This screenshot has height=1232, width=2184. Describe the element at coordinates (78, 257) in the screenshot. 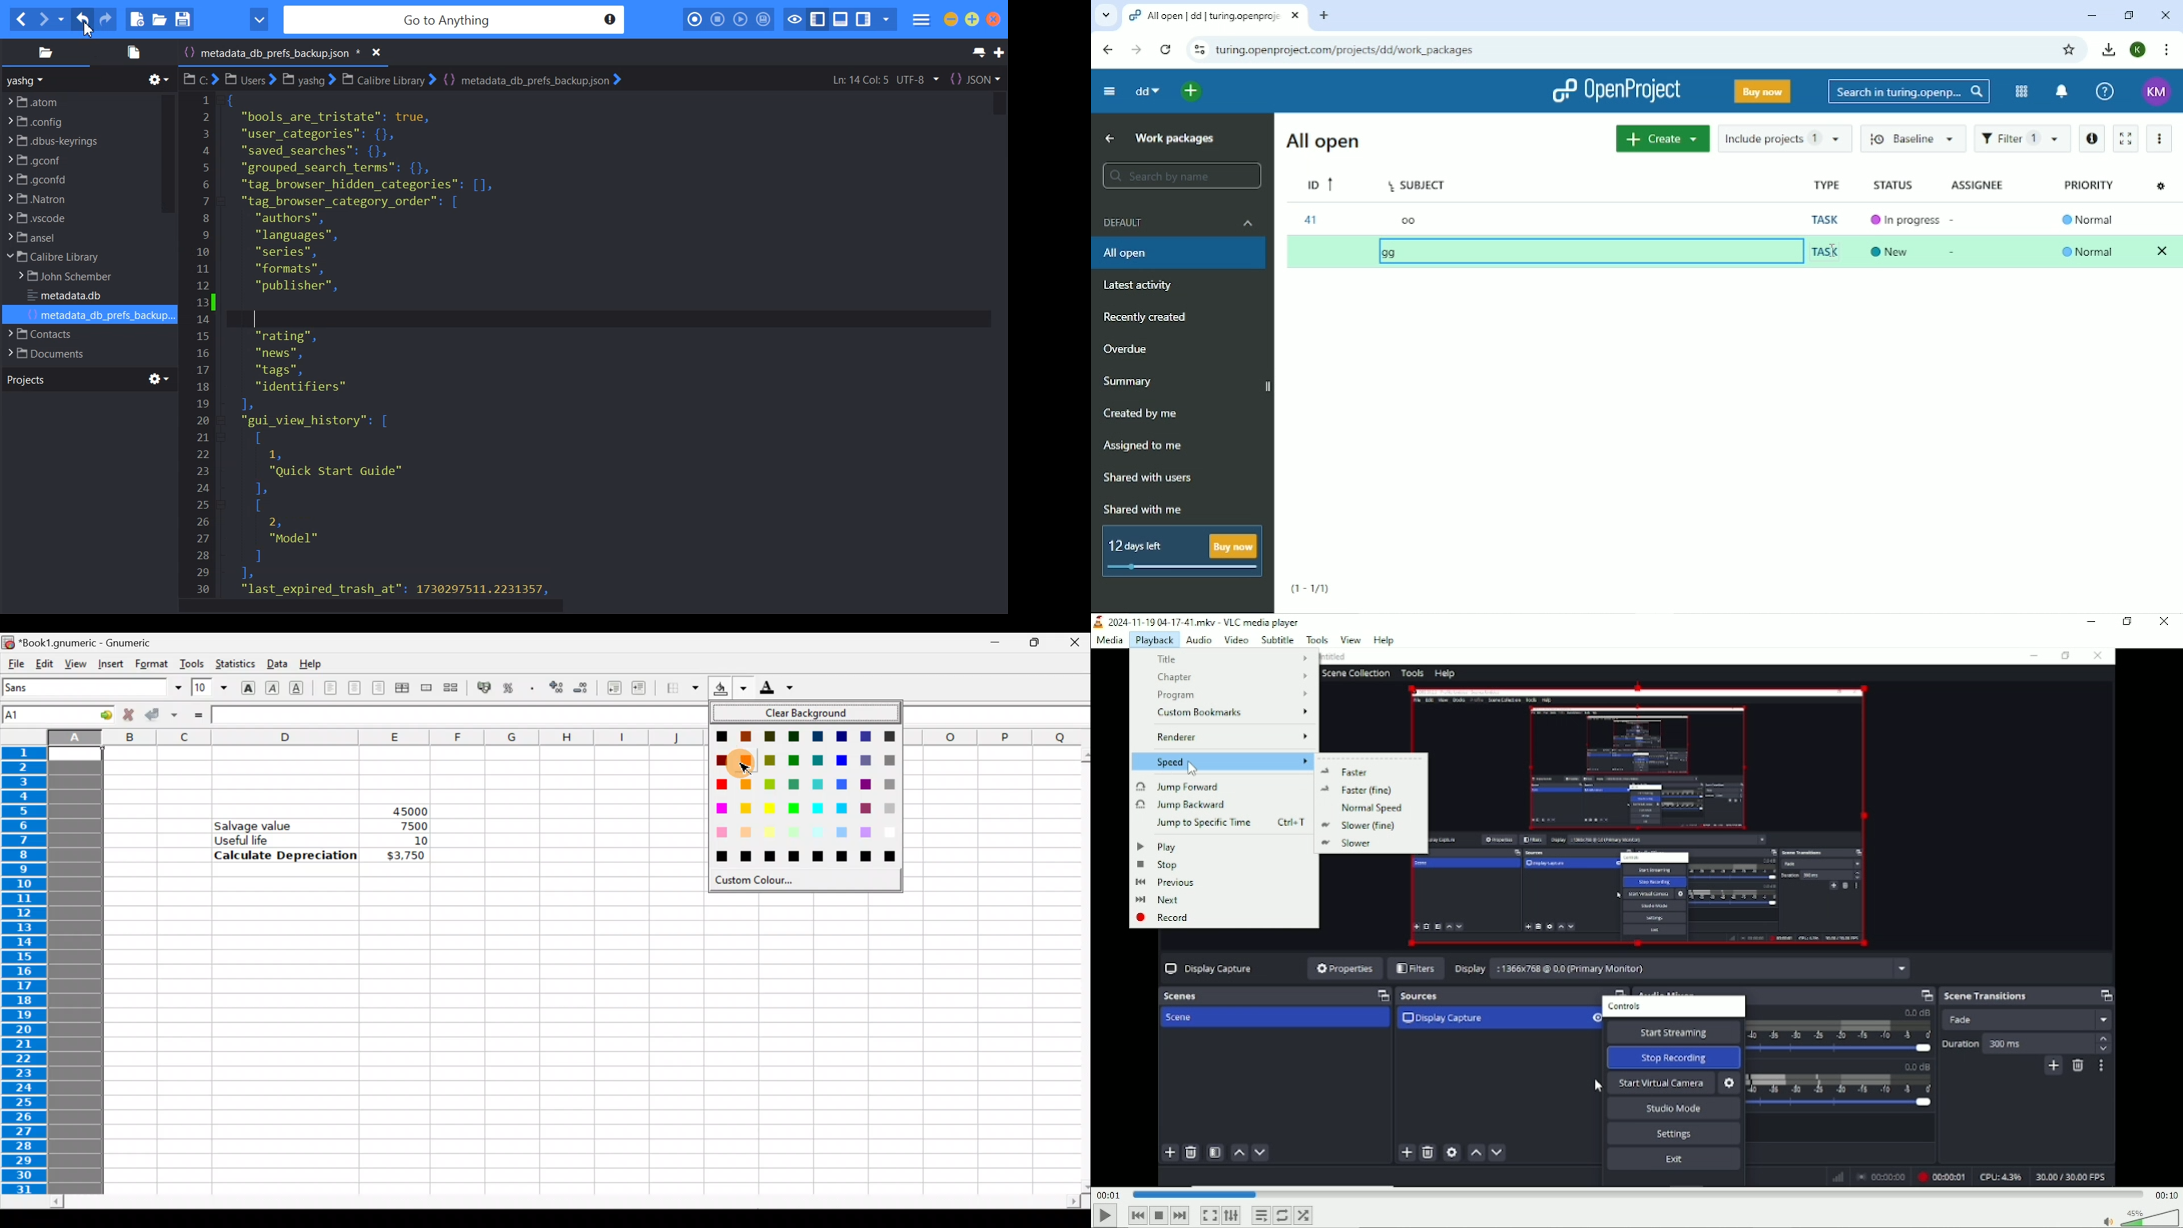

I see `File` at that location.